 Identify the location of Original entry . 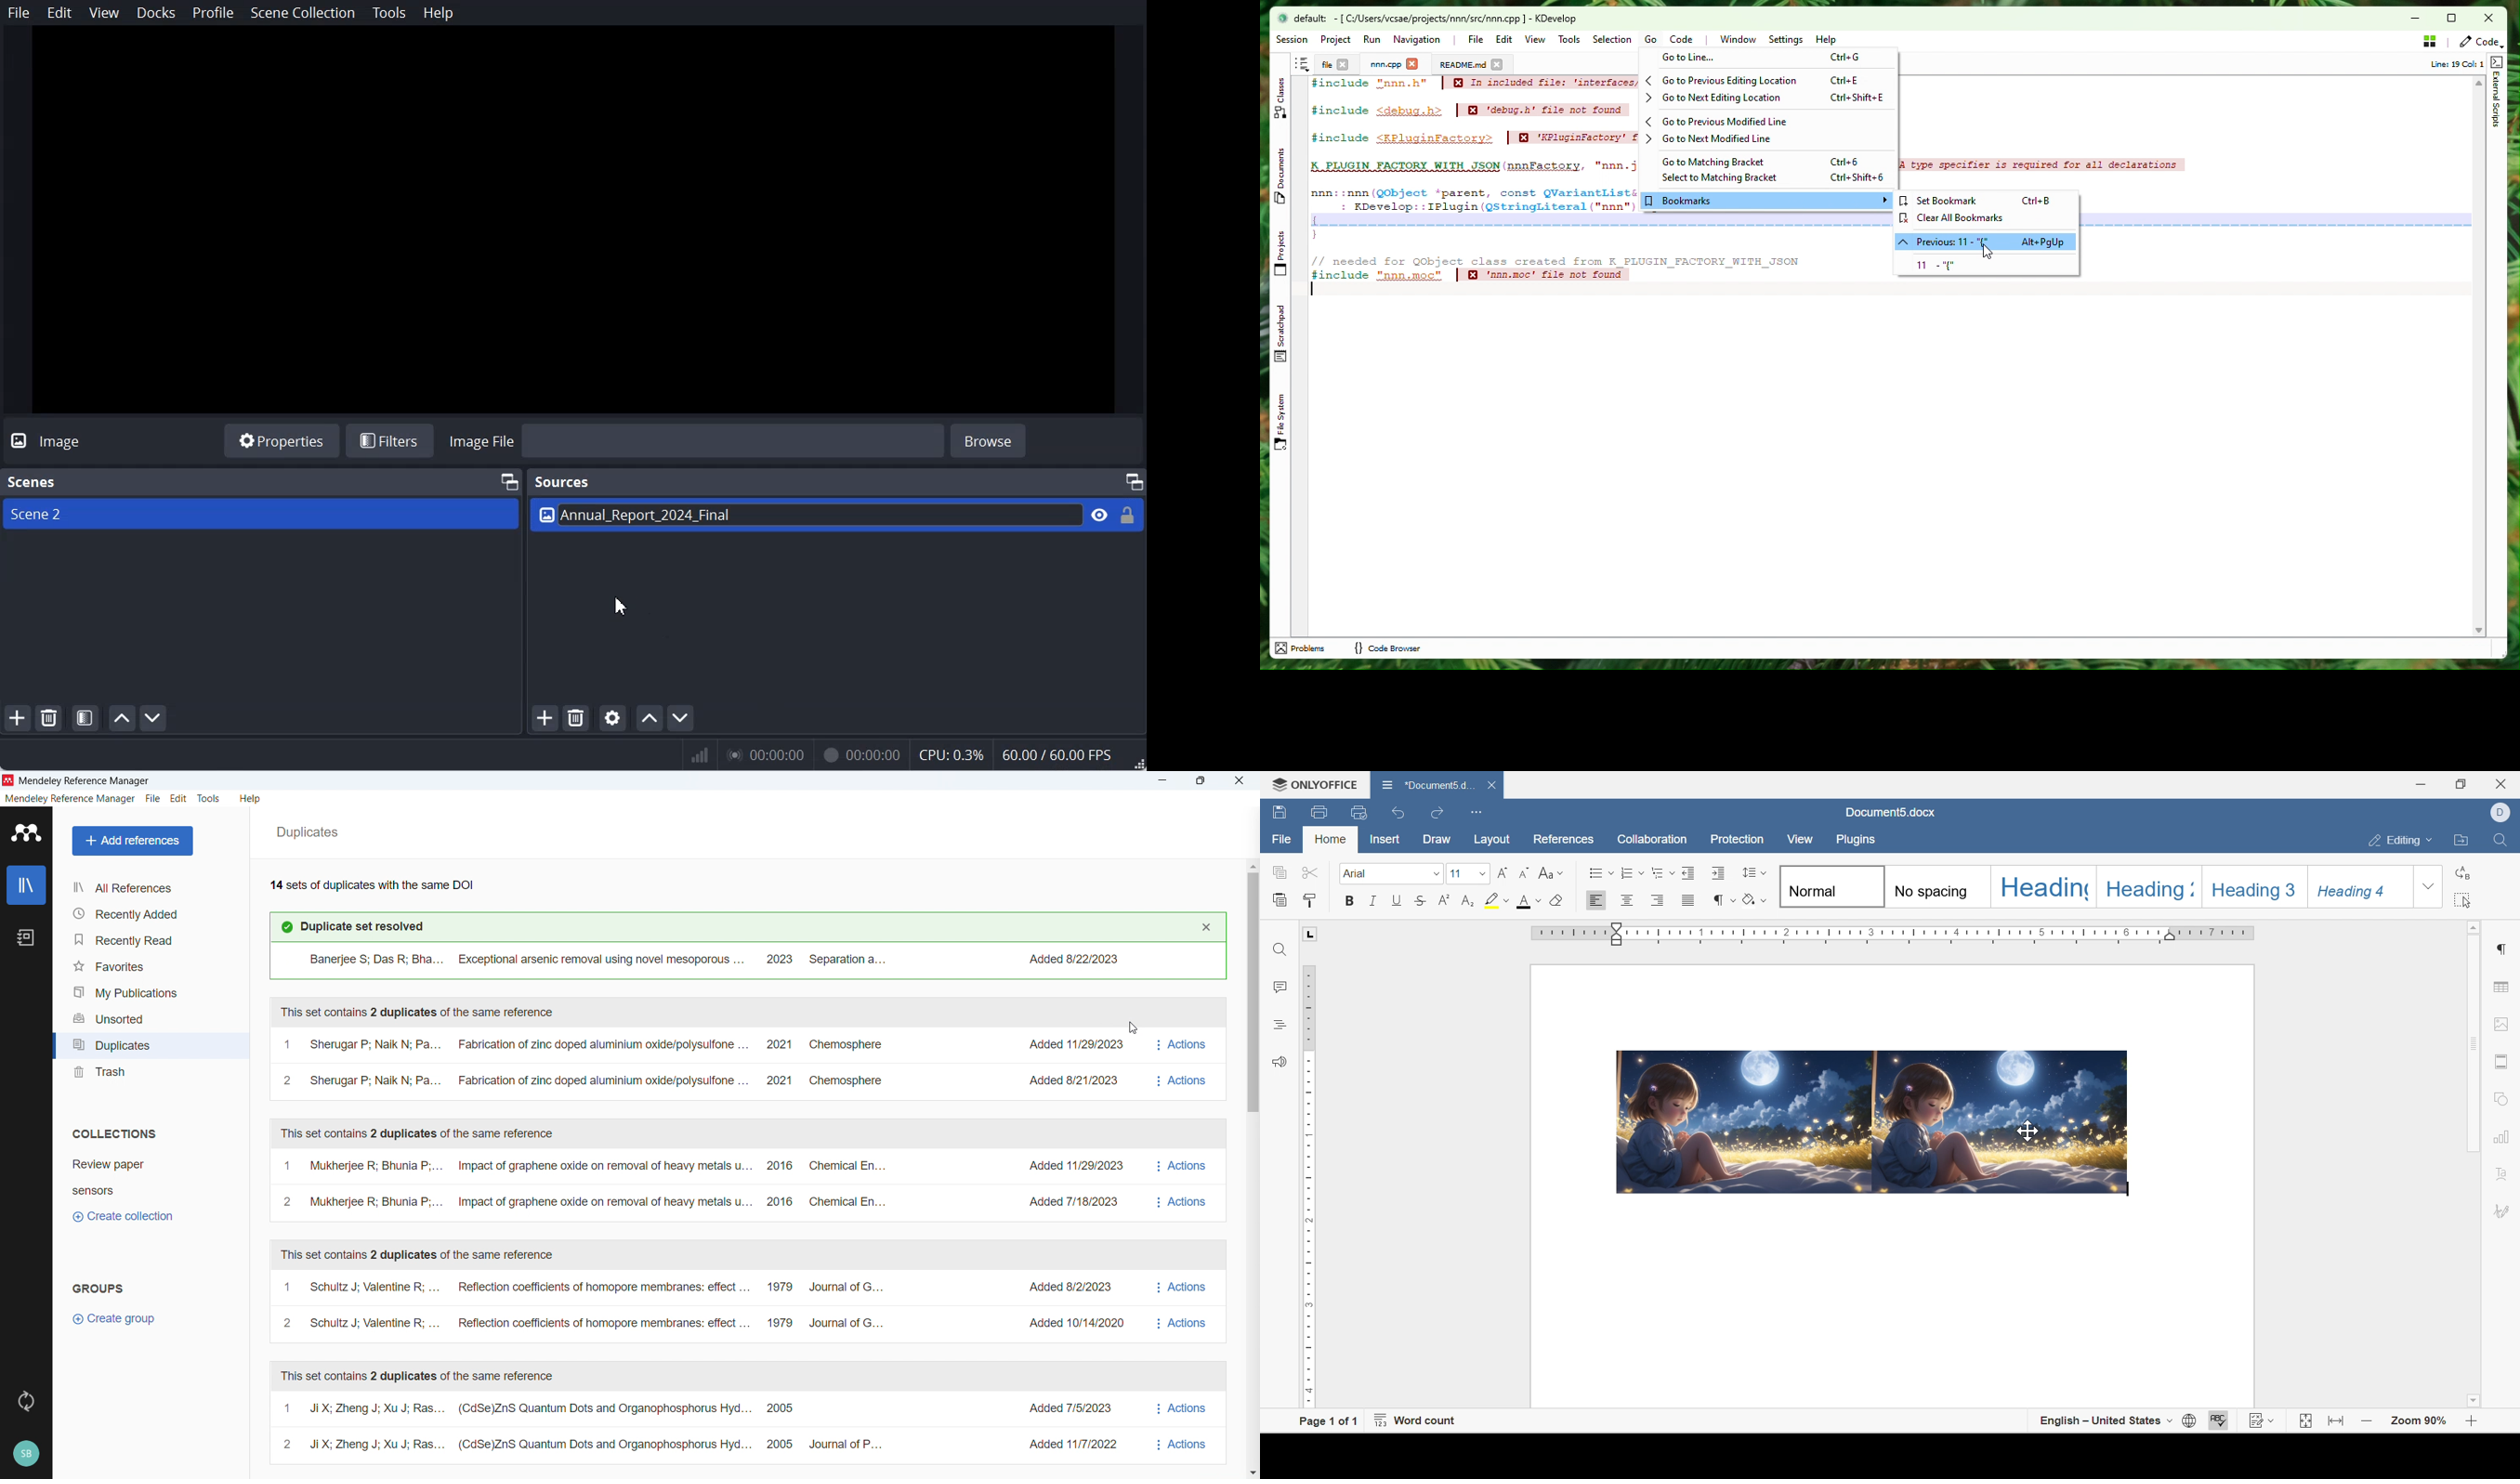
(747, 959).